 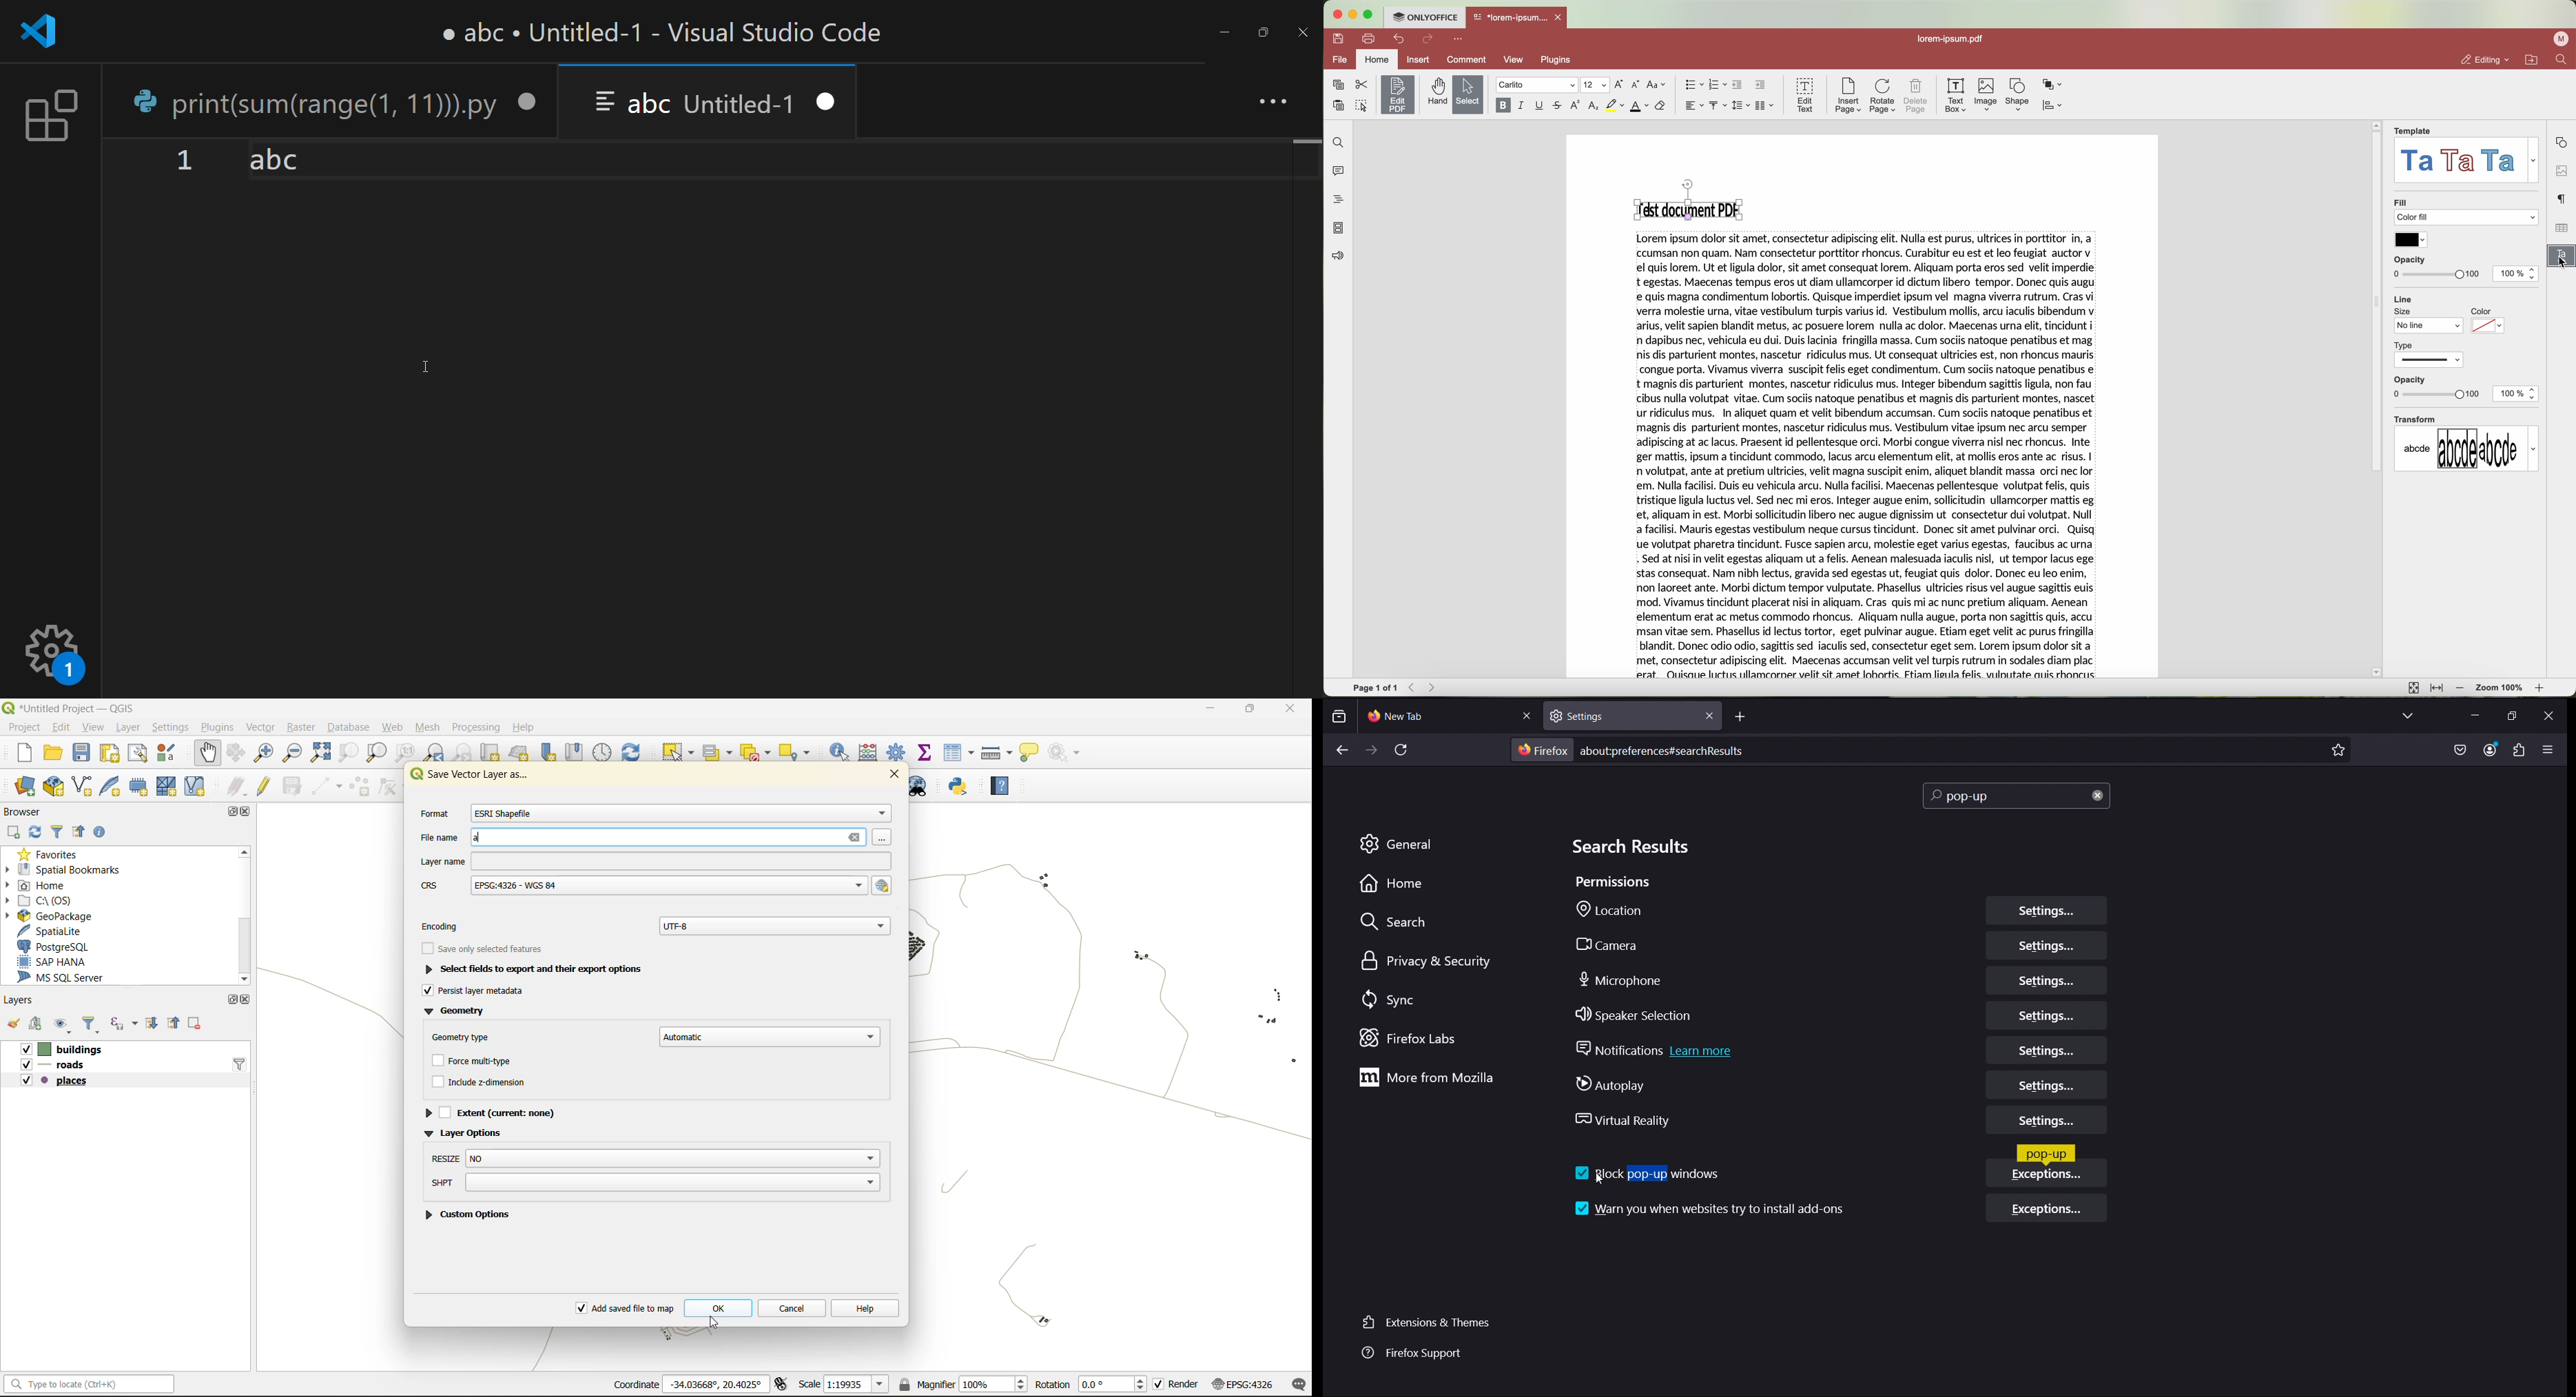 What do you see at coordinates (656, 1159) in the screenshot?
I see `Resize` at bounding box center [656, 1159].